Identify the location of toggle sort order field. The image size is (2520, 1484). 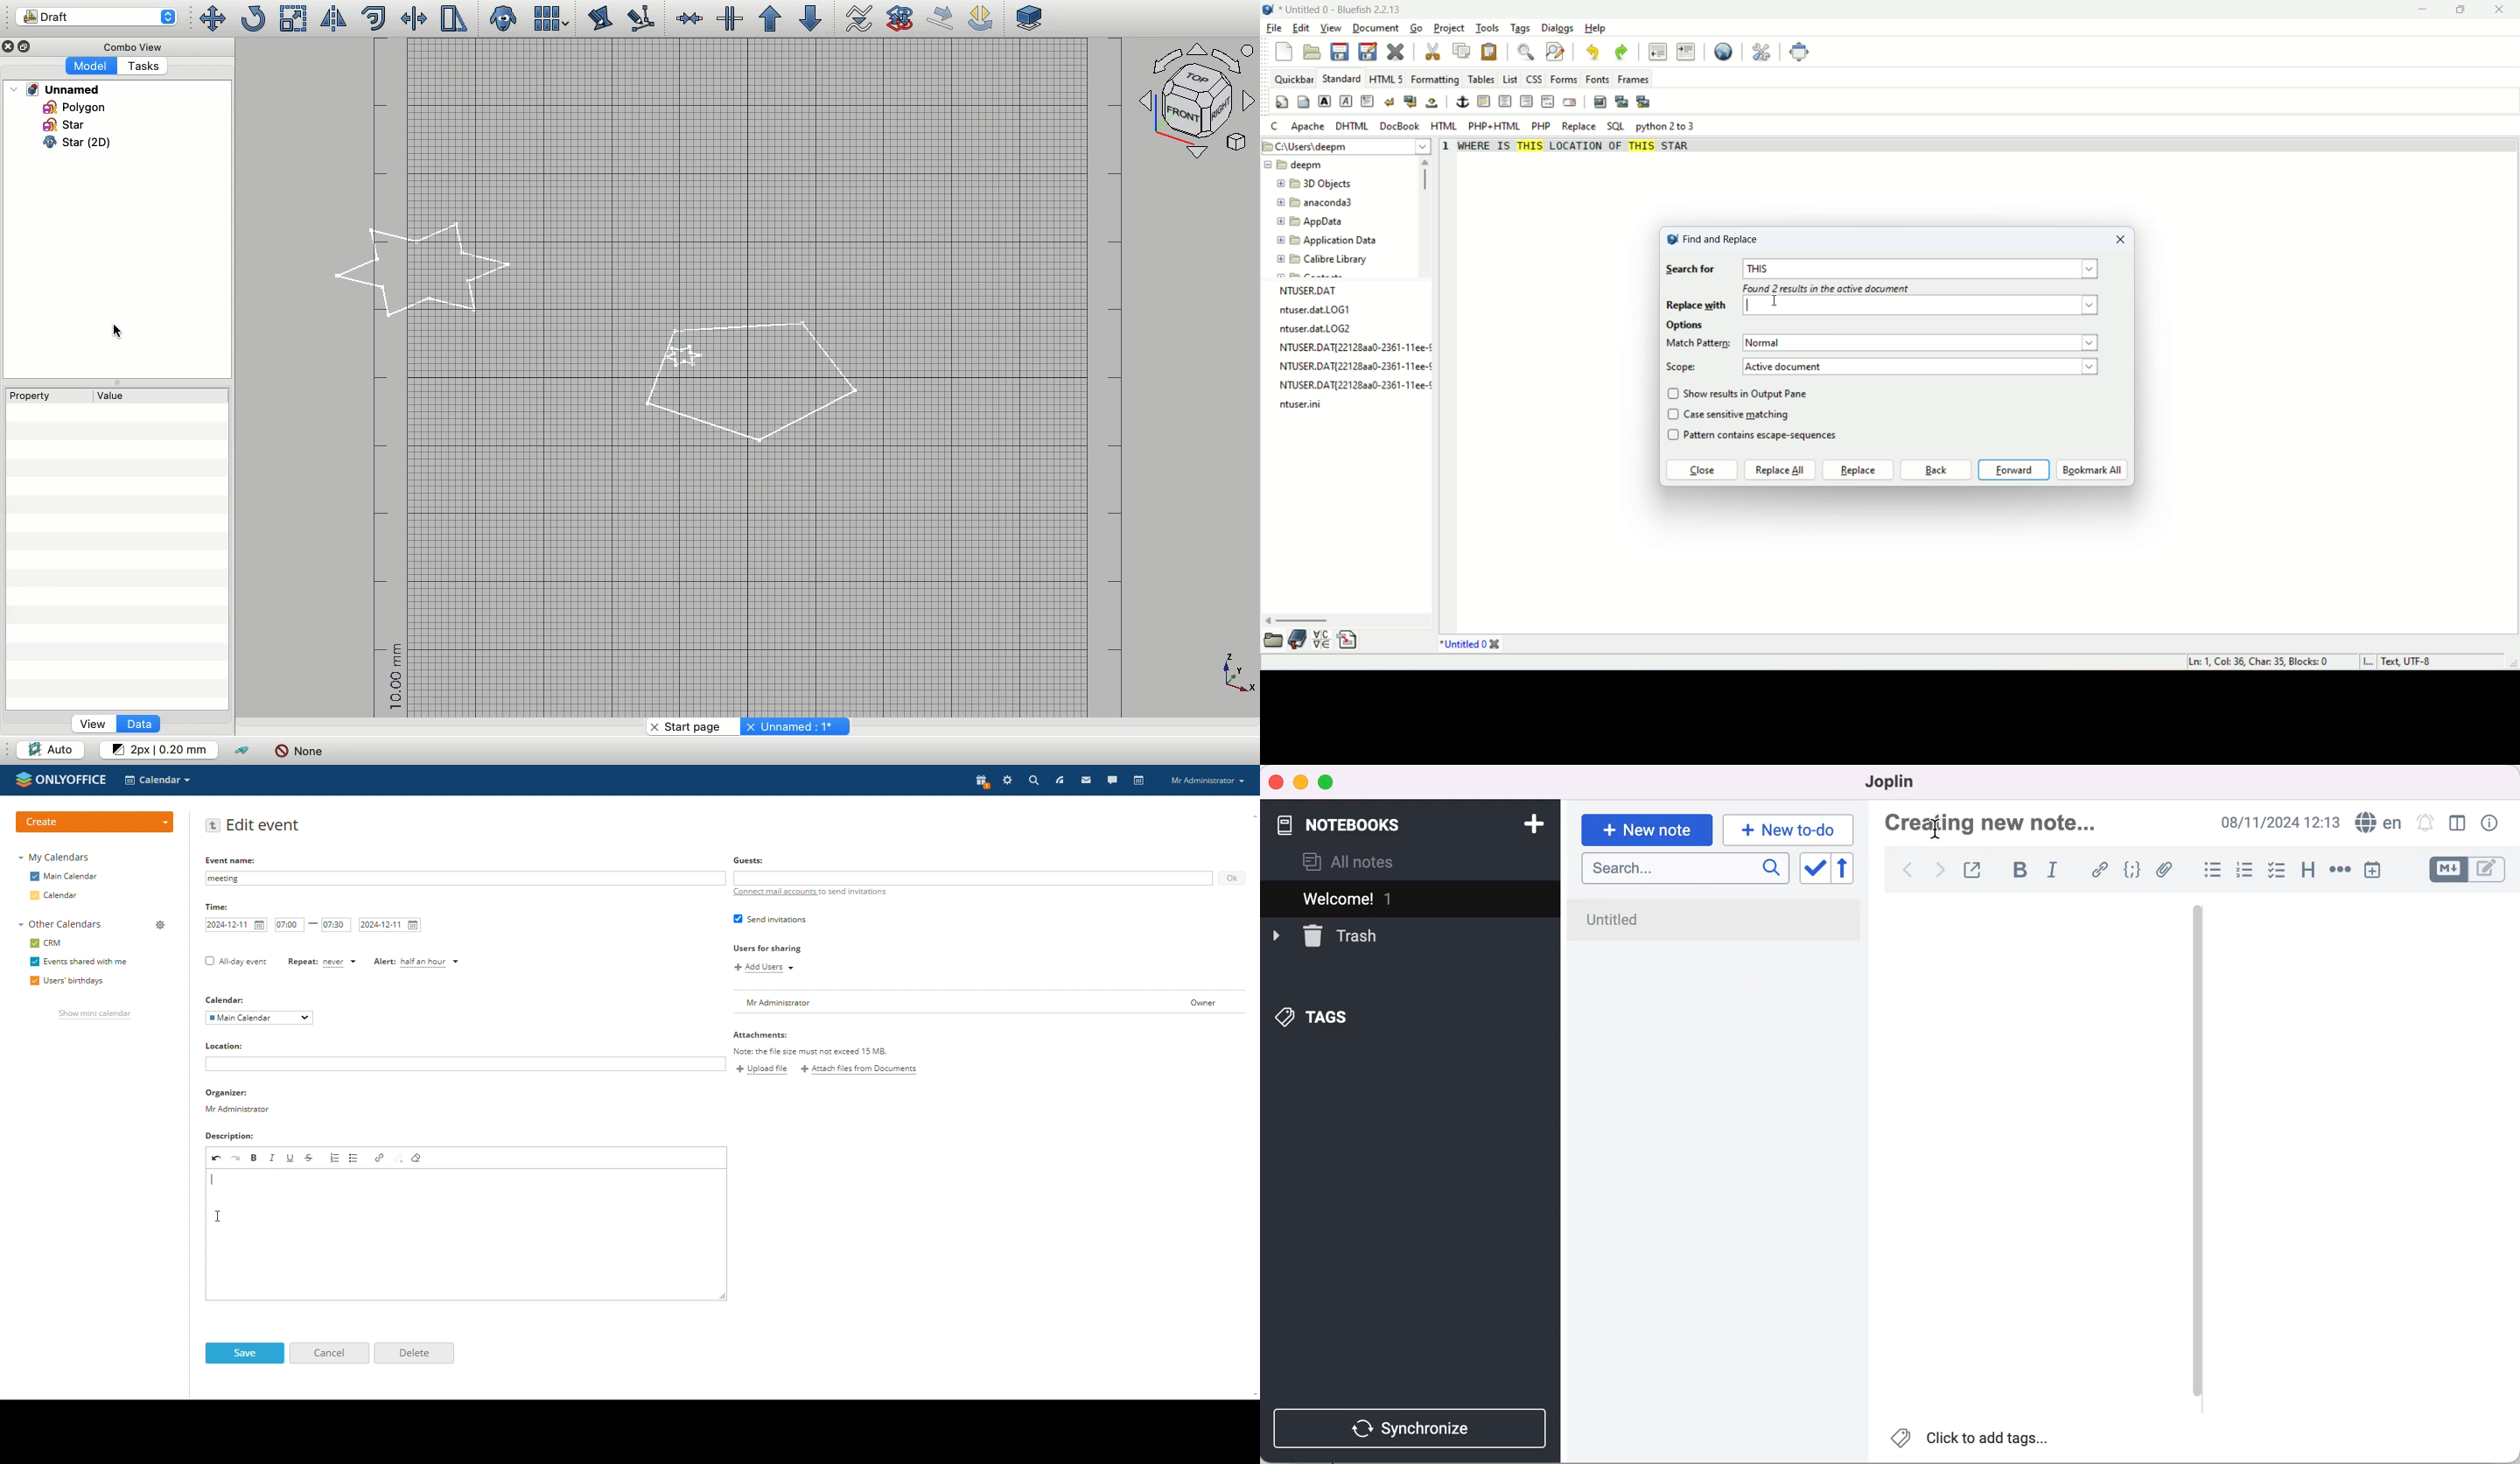
(1814, 870).